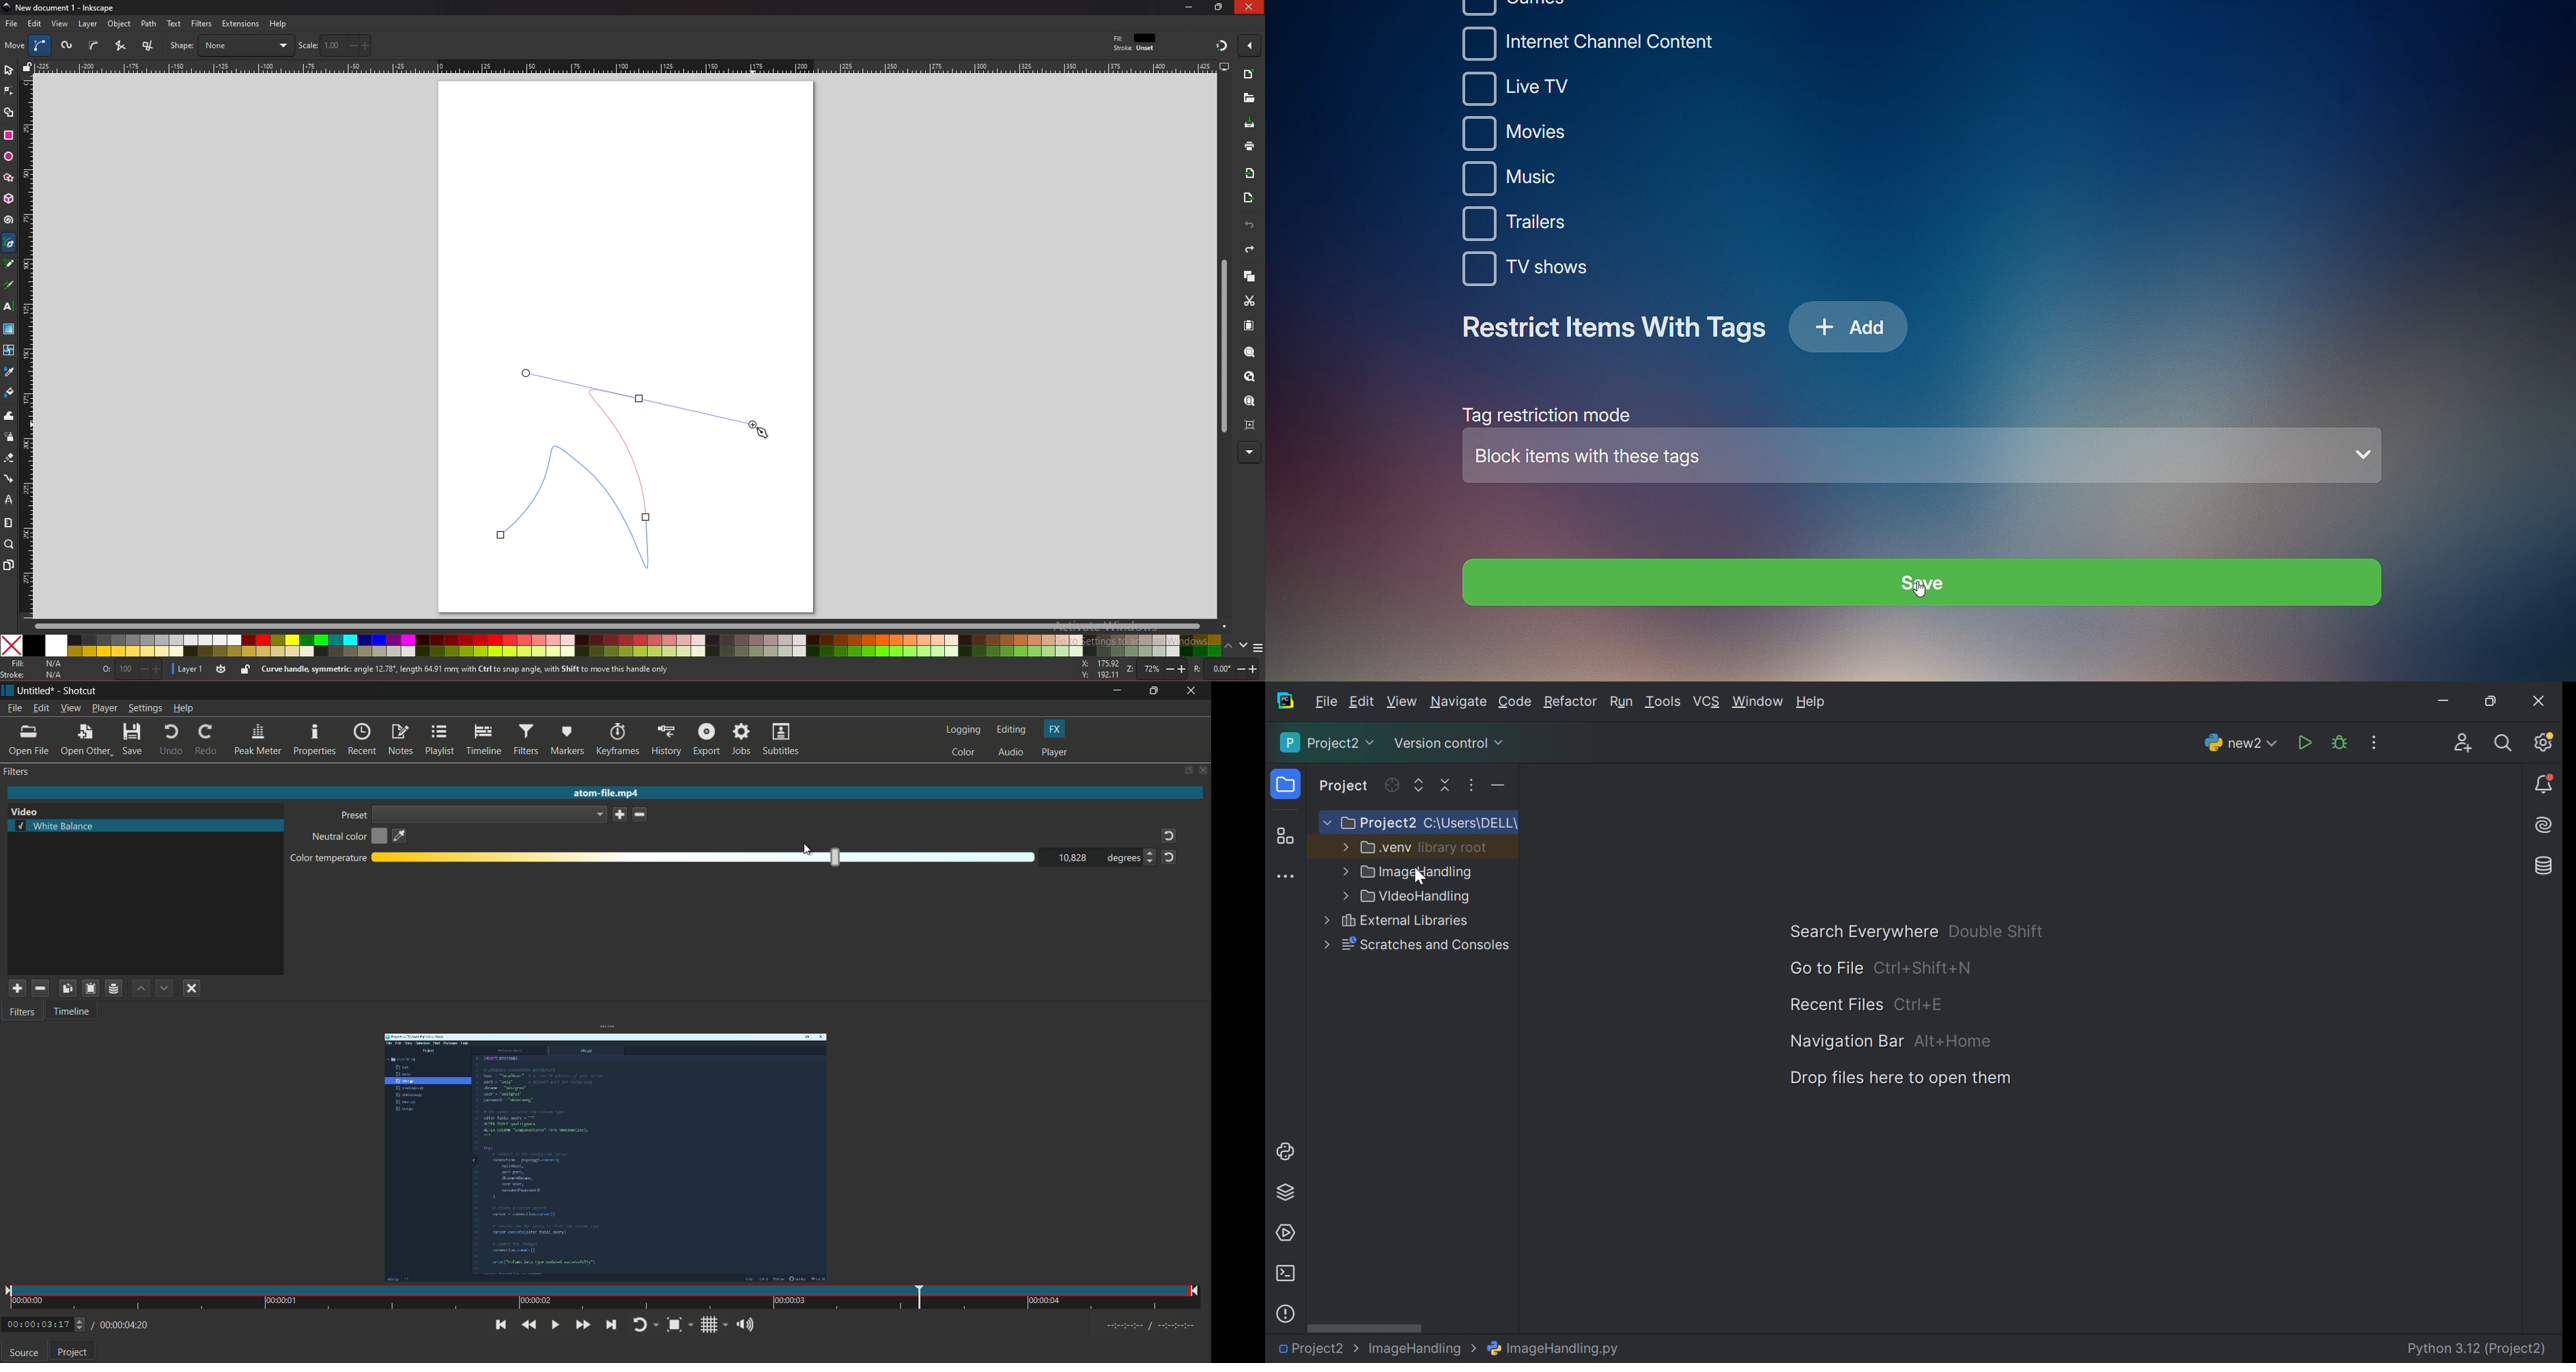 This screenshot has height=1372, width=2576. What do you see at coordinates (70, 708) in the screenshot?
I see `view menu` at bounding box center [70, 708].